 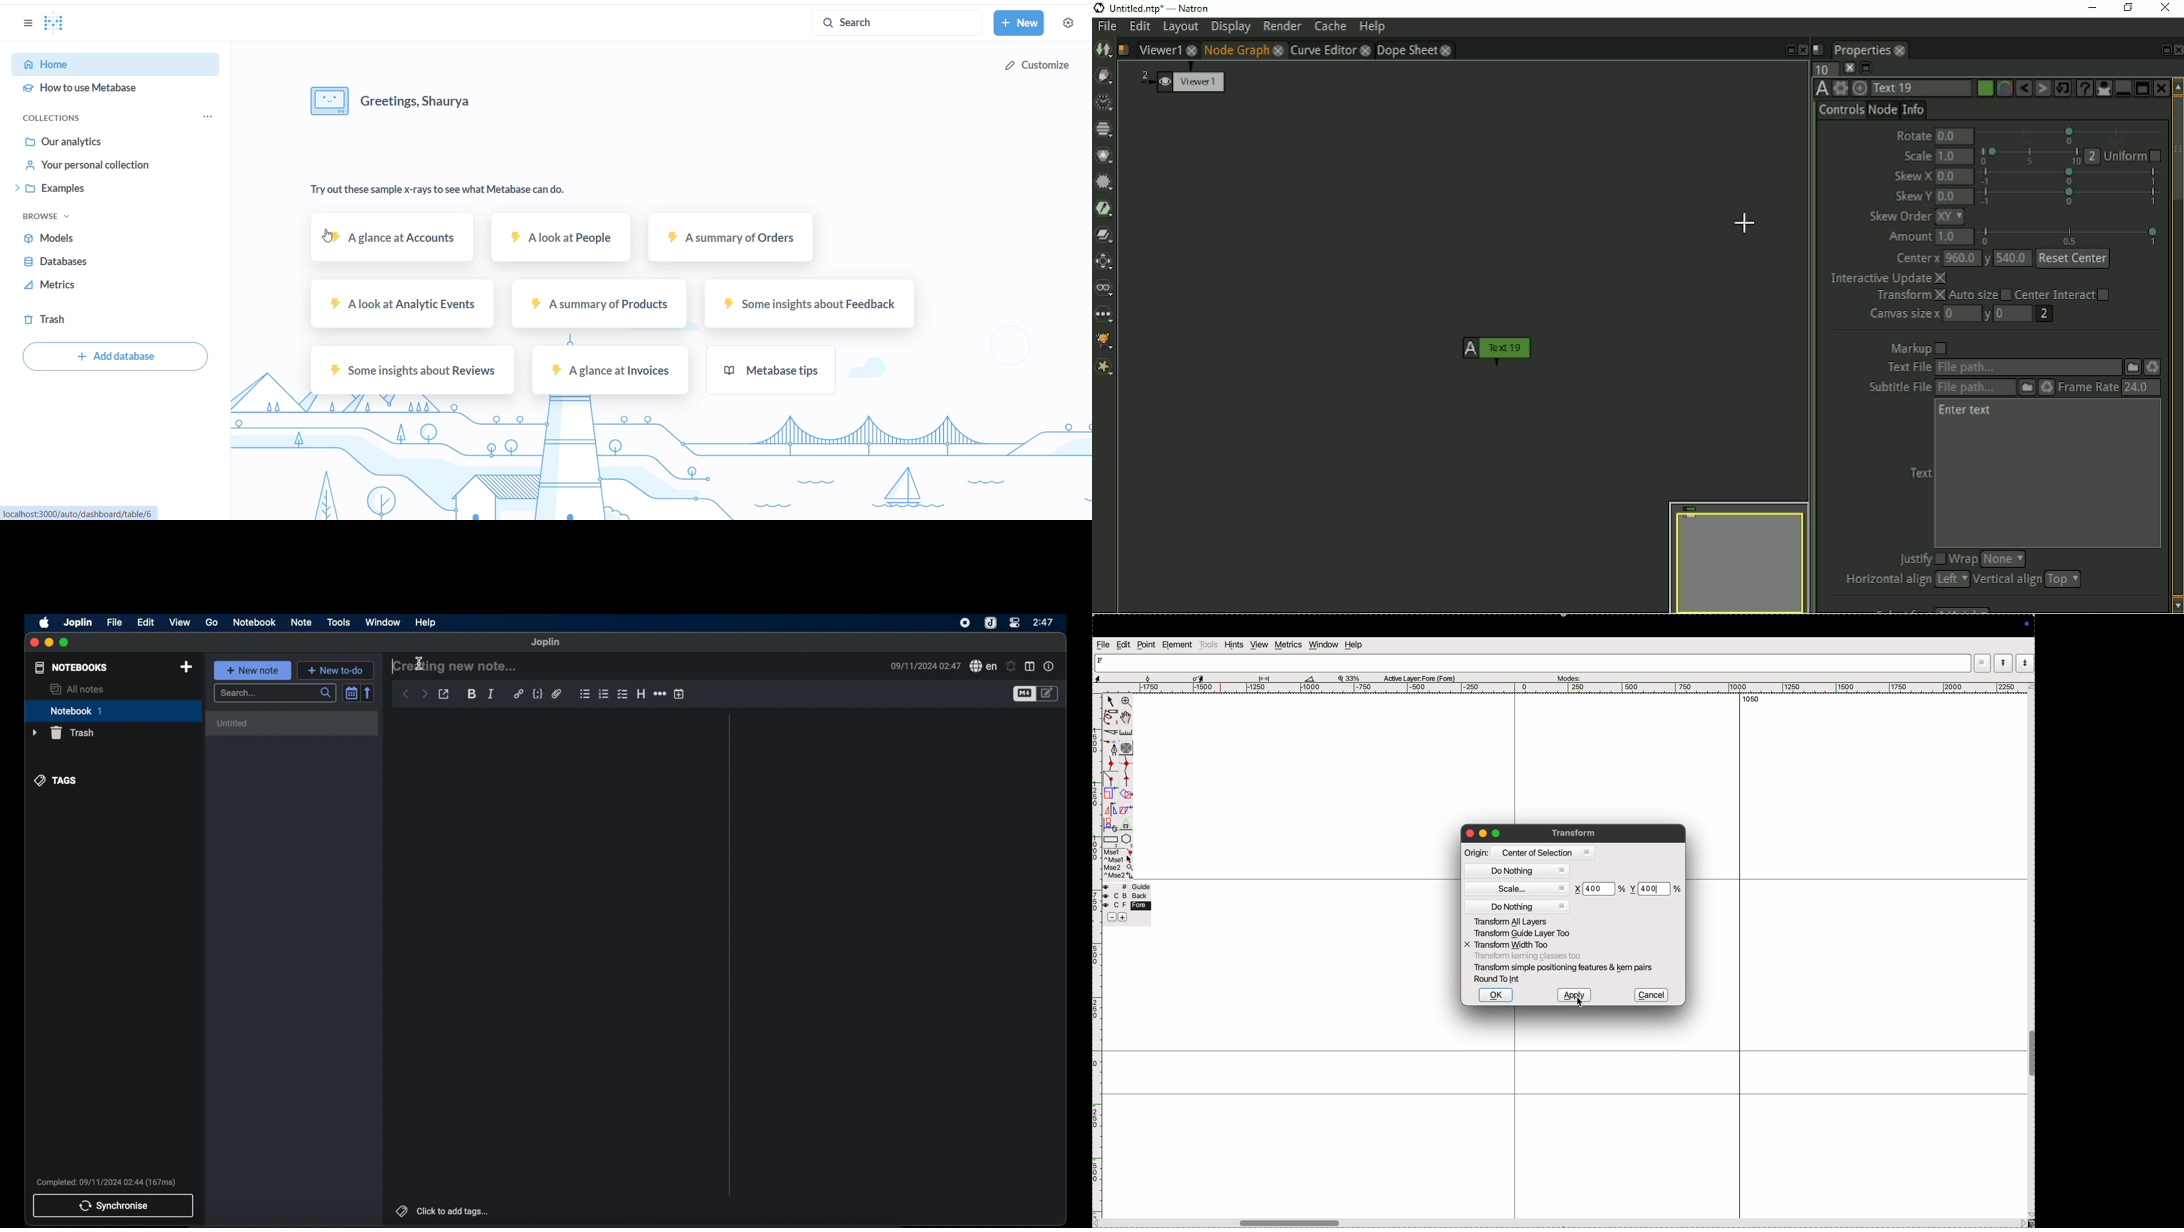 What do you see at coordinates (34, 643) in the screenshot?
I see `close` at bounding box center [34, 643].